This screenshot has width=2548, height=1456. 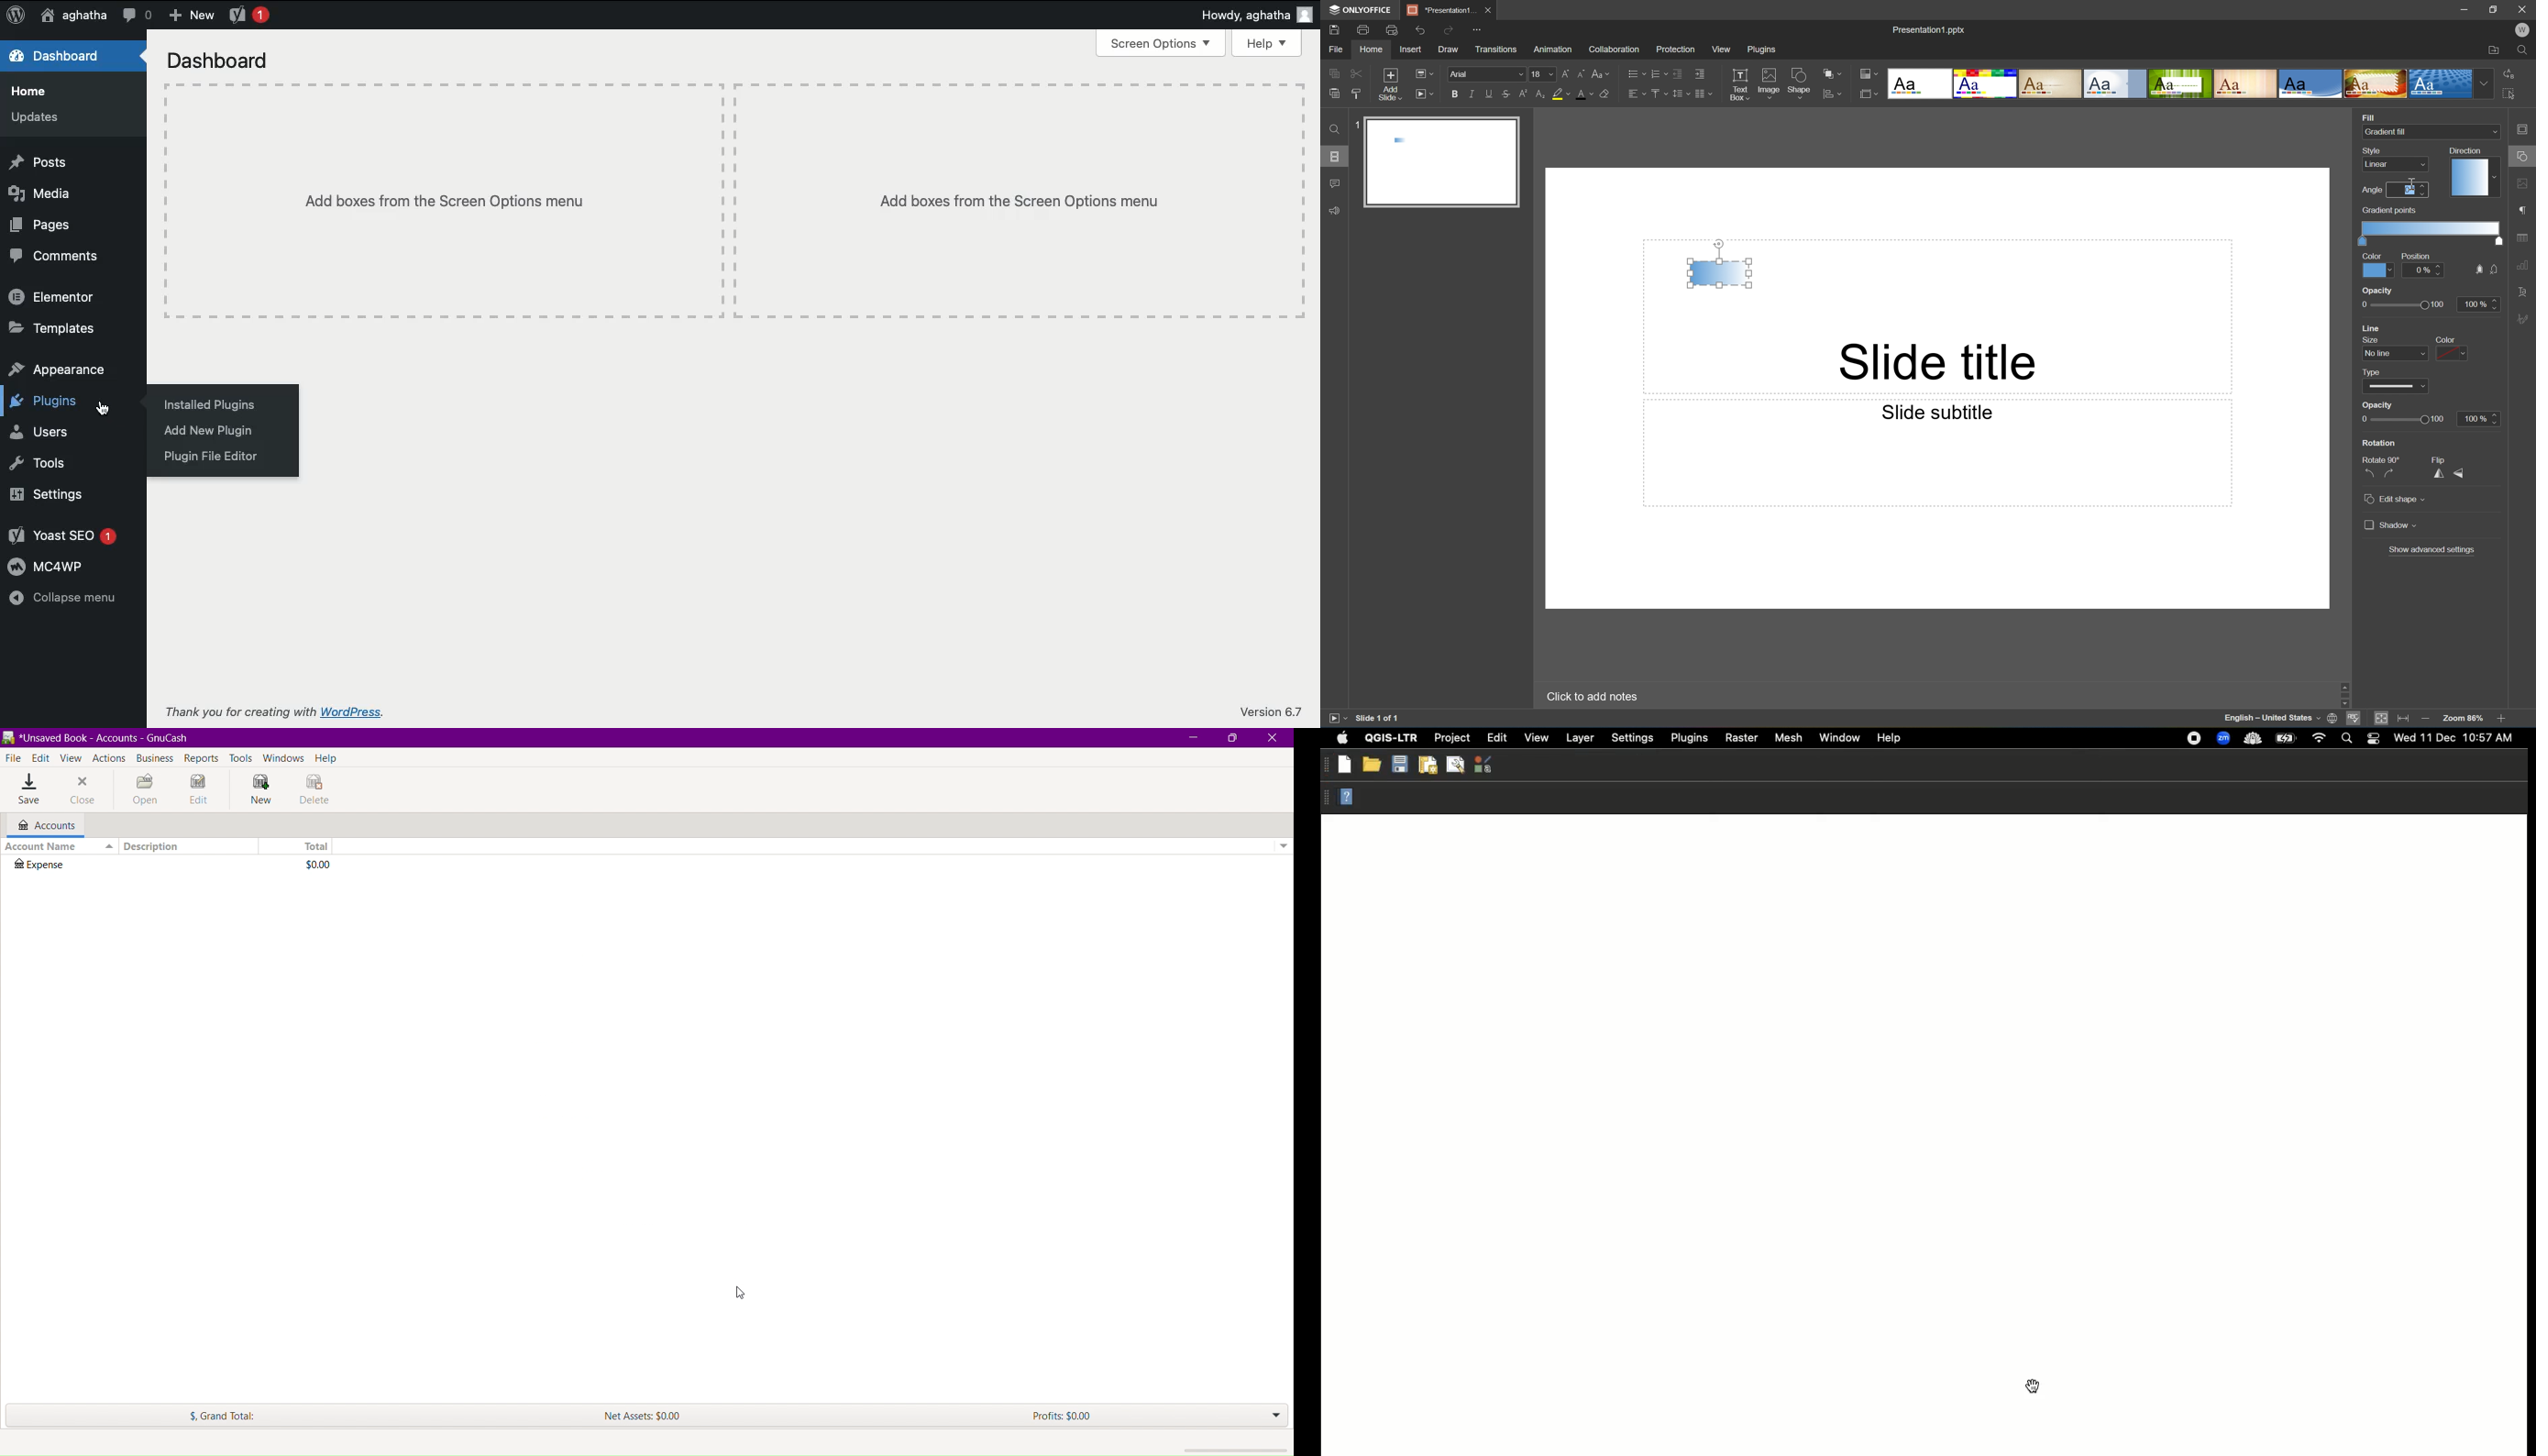 What do you see at coordinates (1067, 1416) in the screenshot?
I see `Profits: $0.00` at bounding box center [1067, 1416].